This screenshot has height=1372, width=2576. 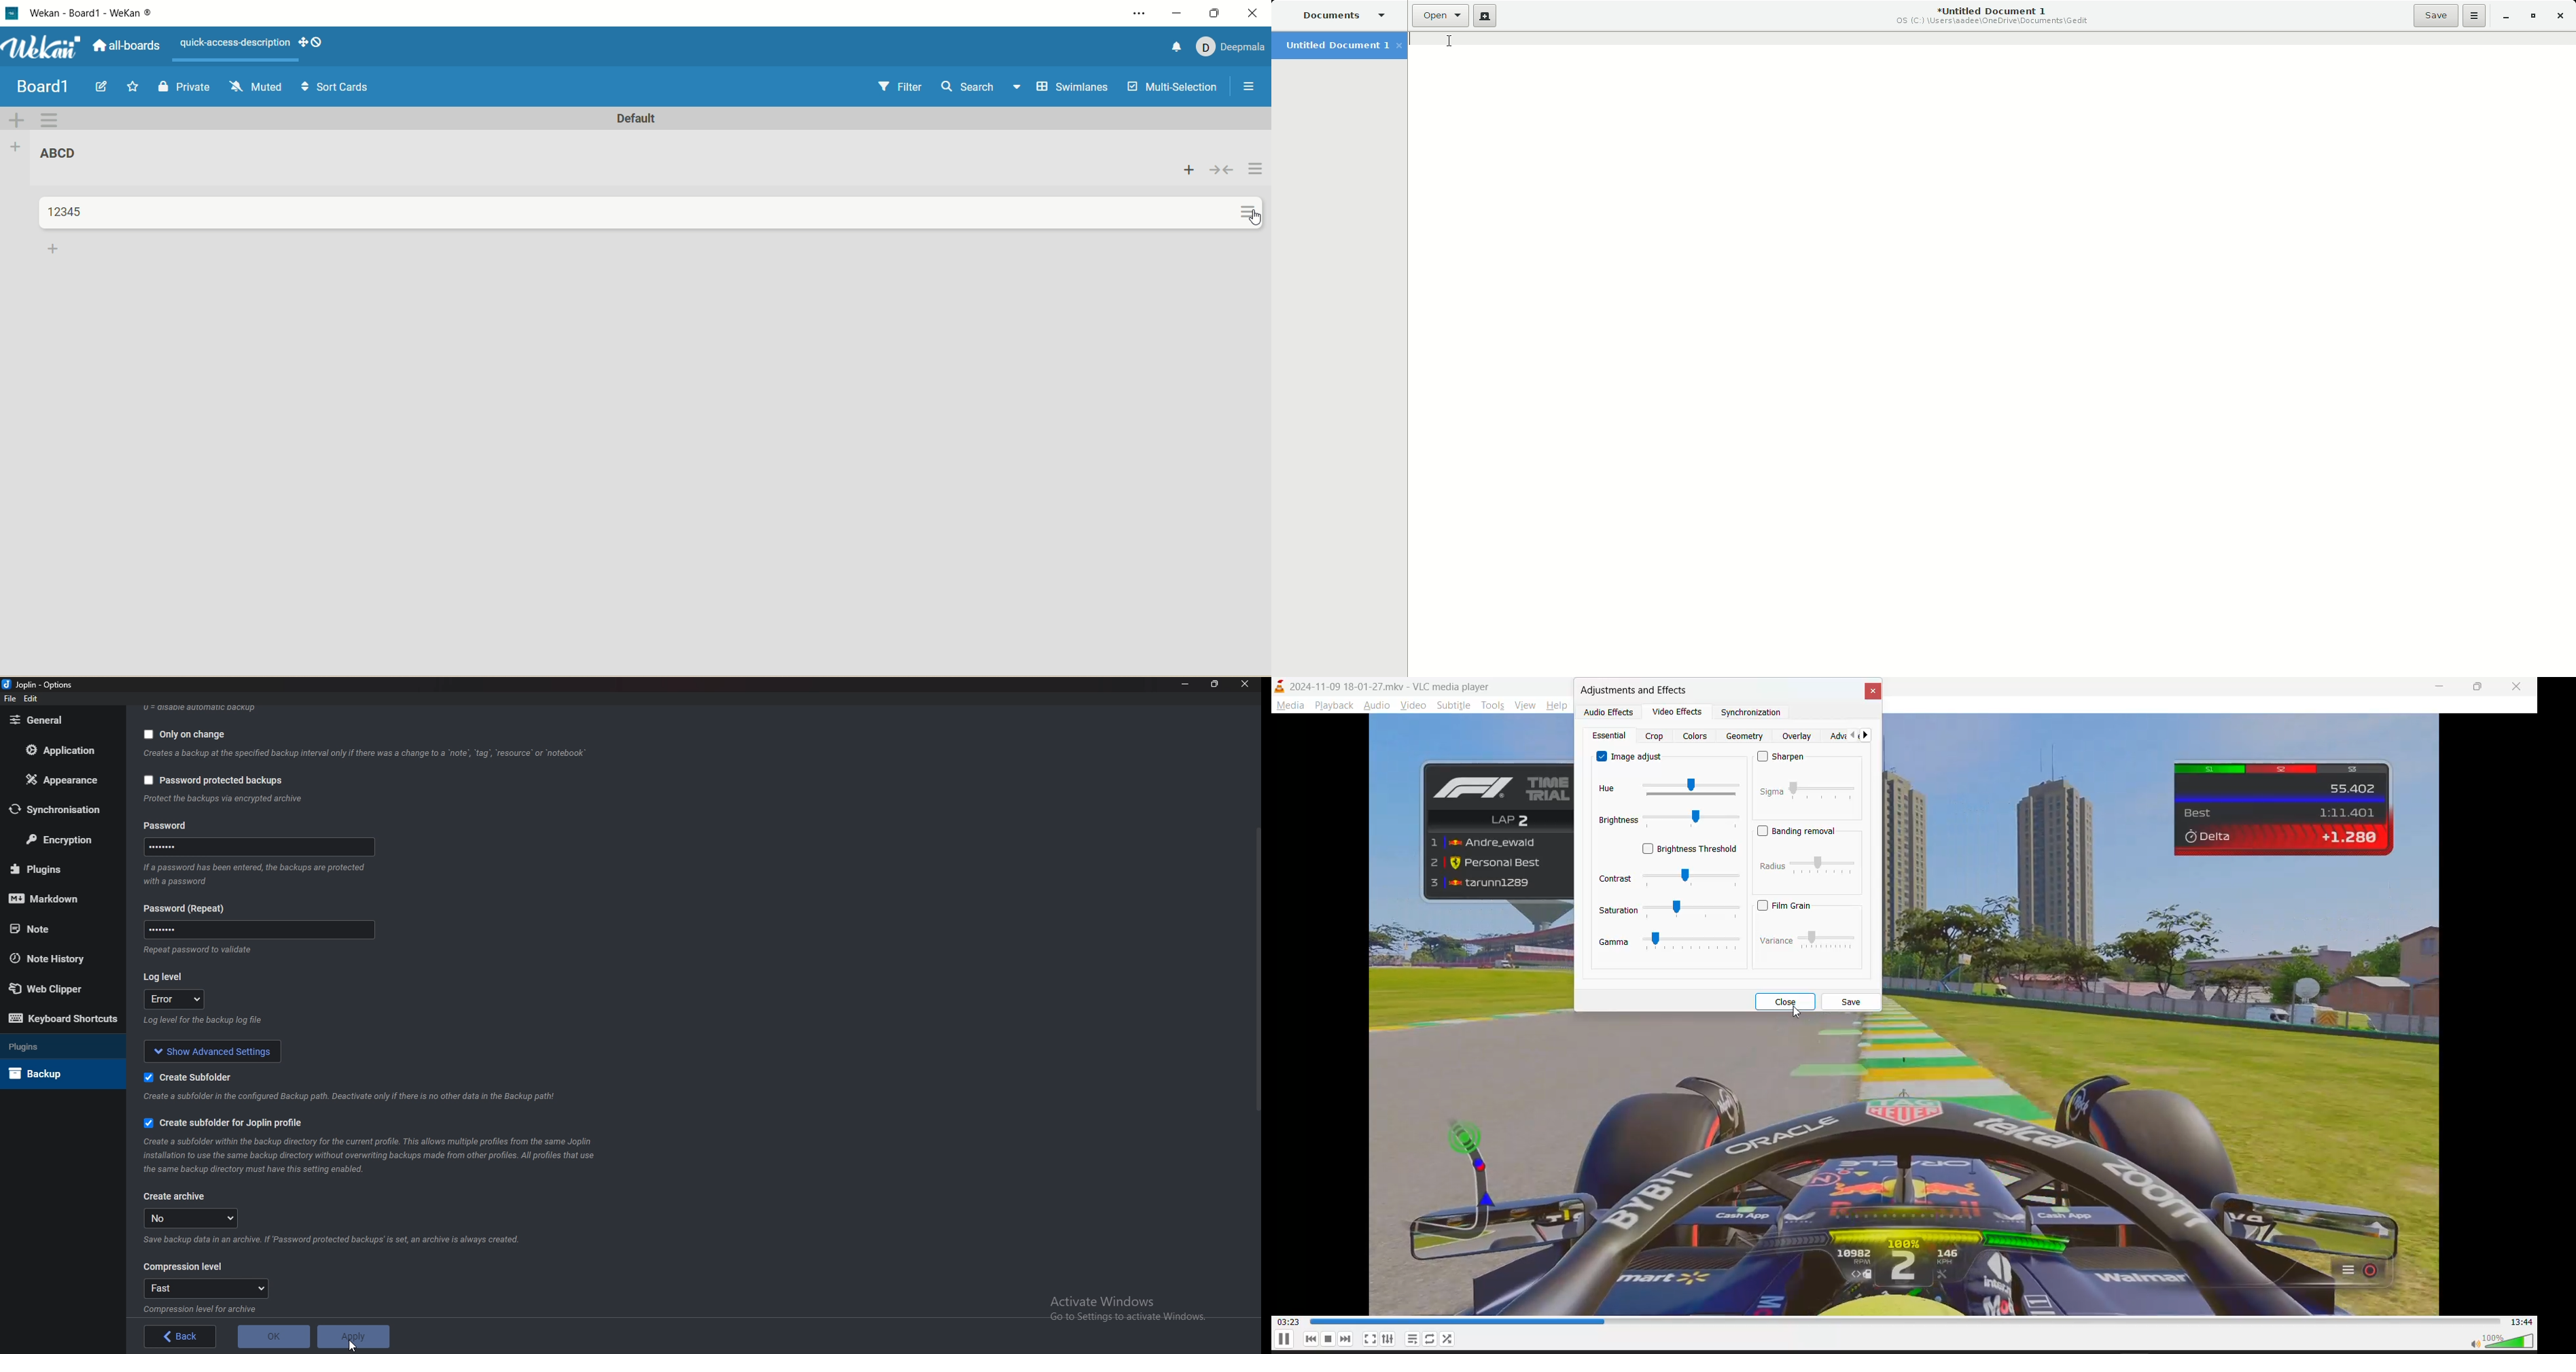 I want to click on filter, so click(x=903, y=87).